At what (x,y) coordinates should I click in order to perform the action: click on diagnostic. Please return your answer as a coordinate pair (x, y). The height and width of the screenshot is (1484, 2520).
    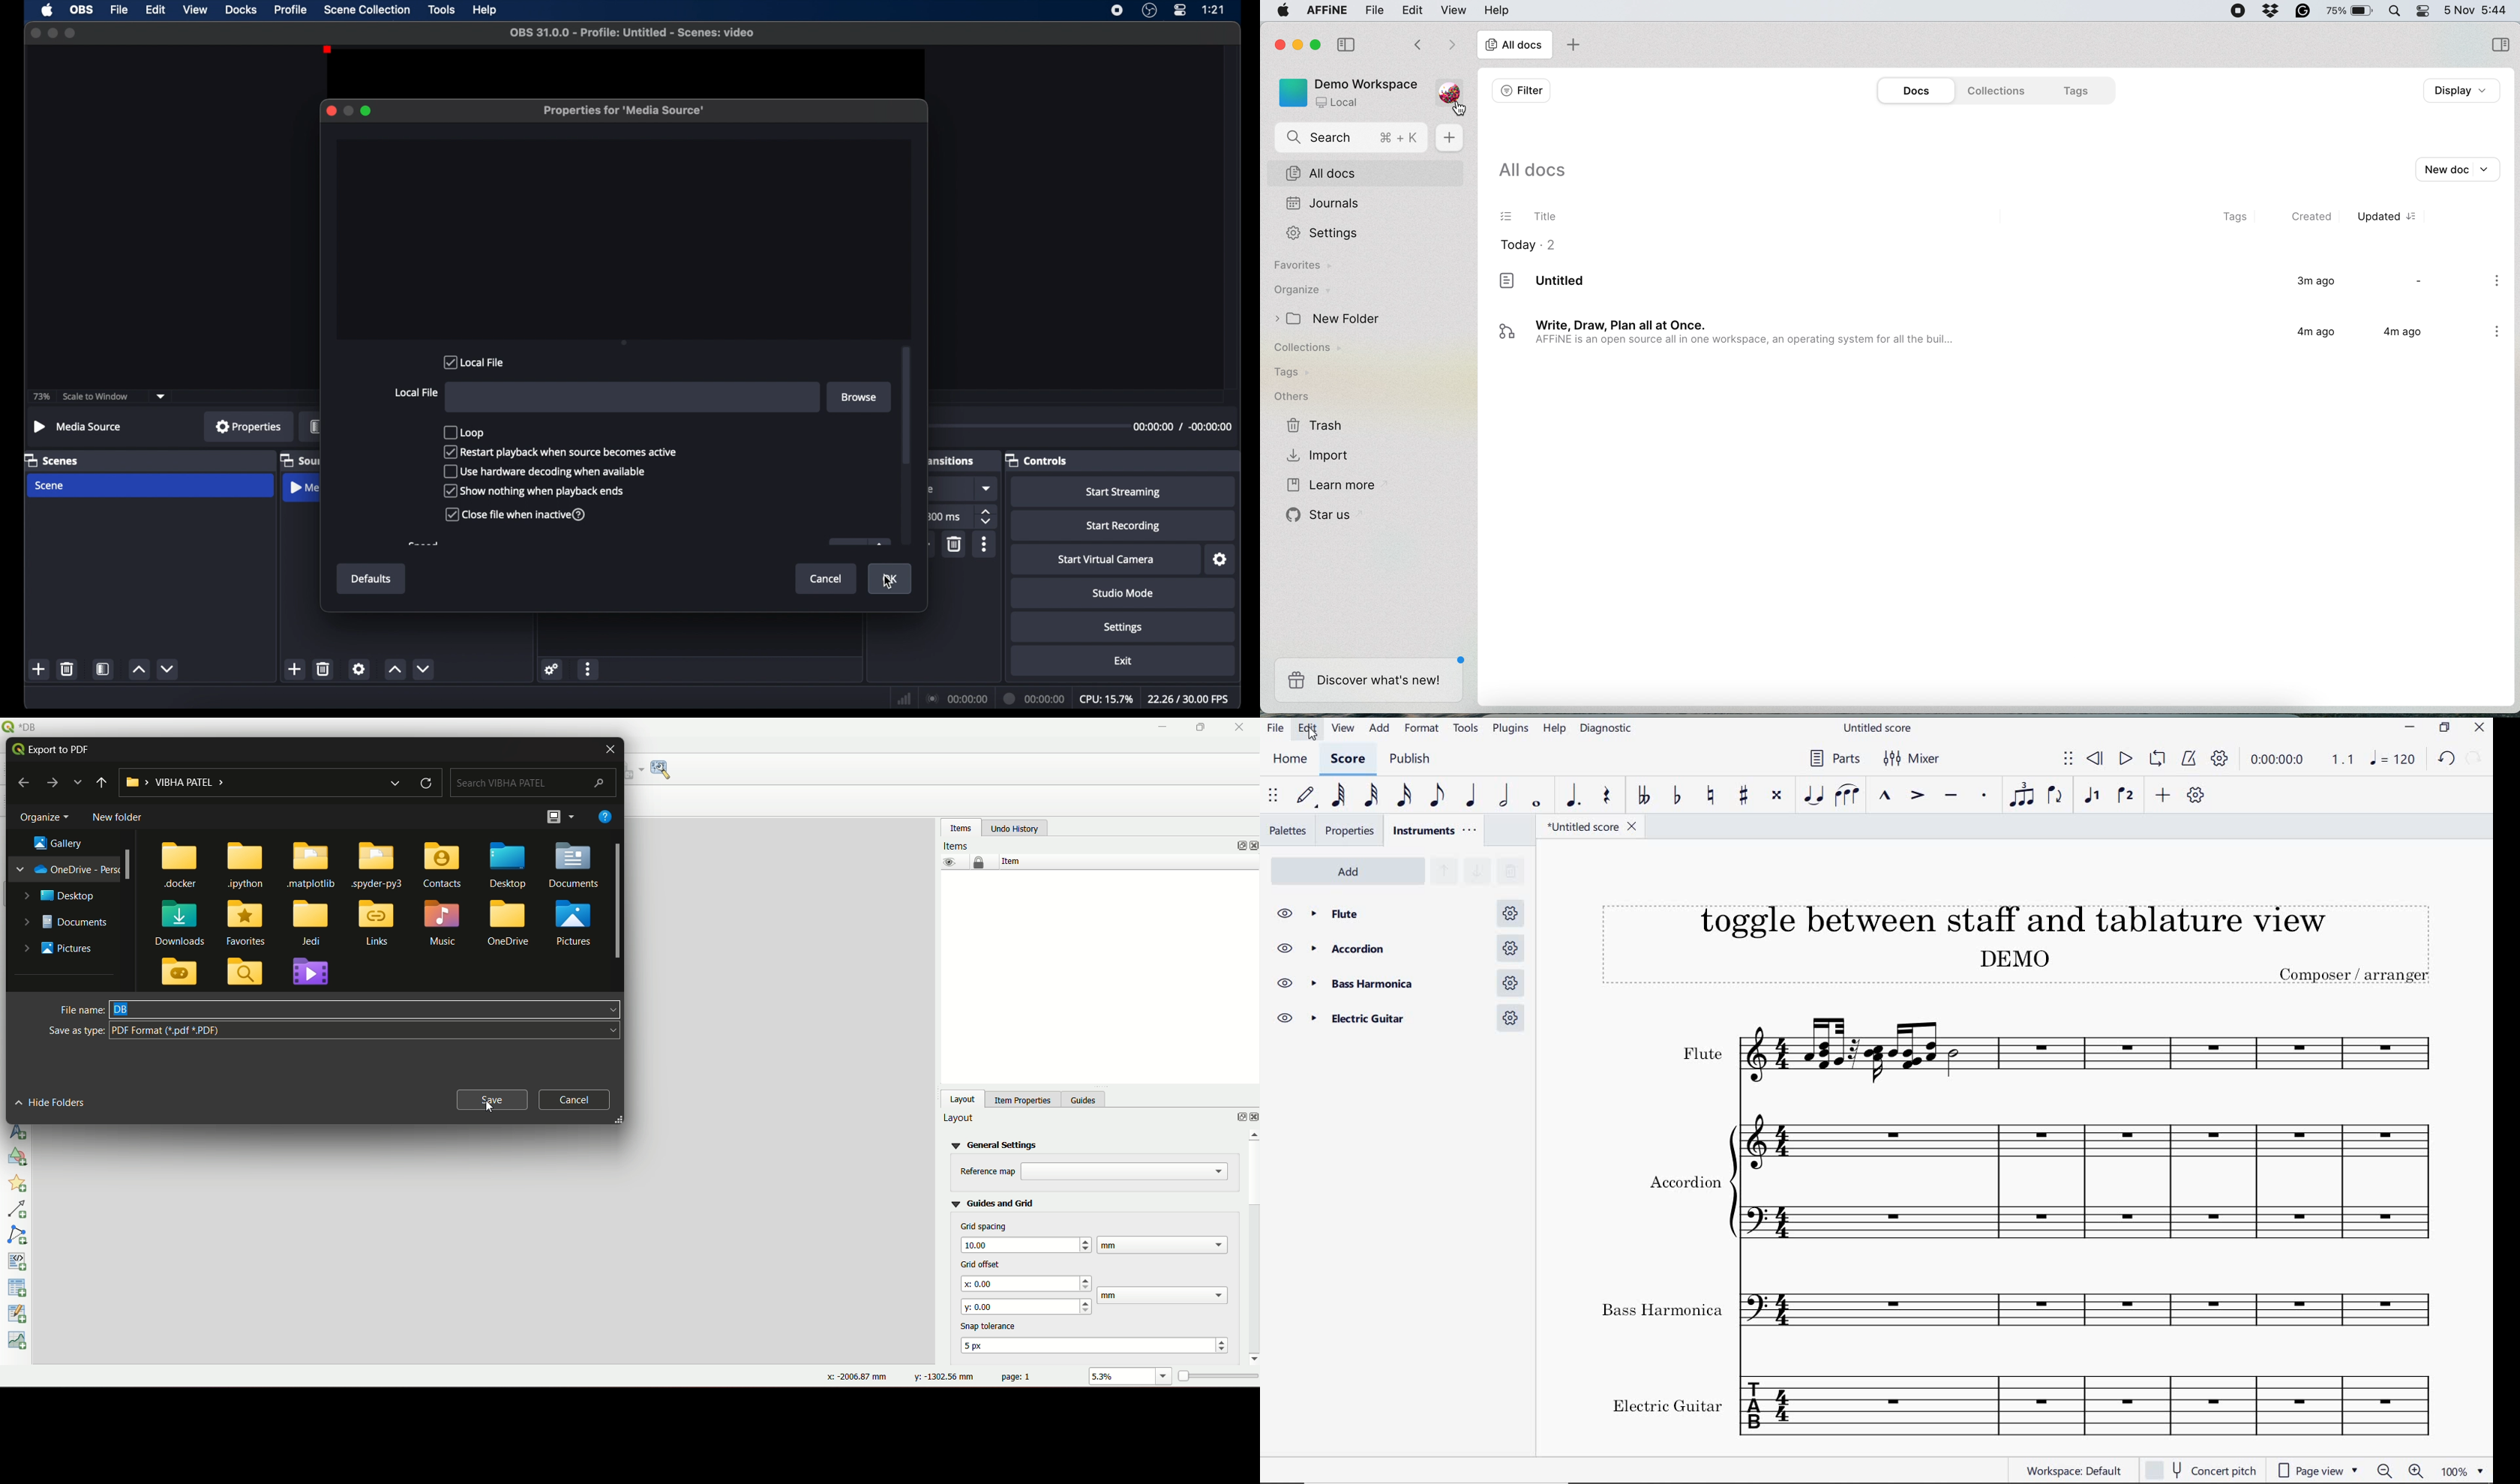
    Looking at the image, I should click on (1609, 731).